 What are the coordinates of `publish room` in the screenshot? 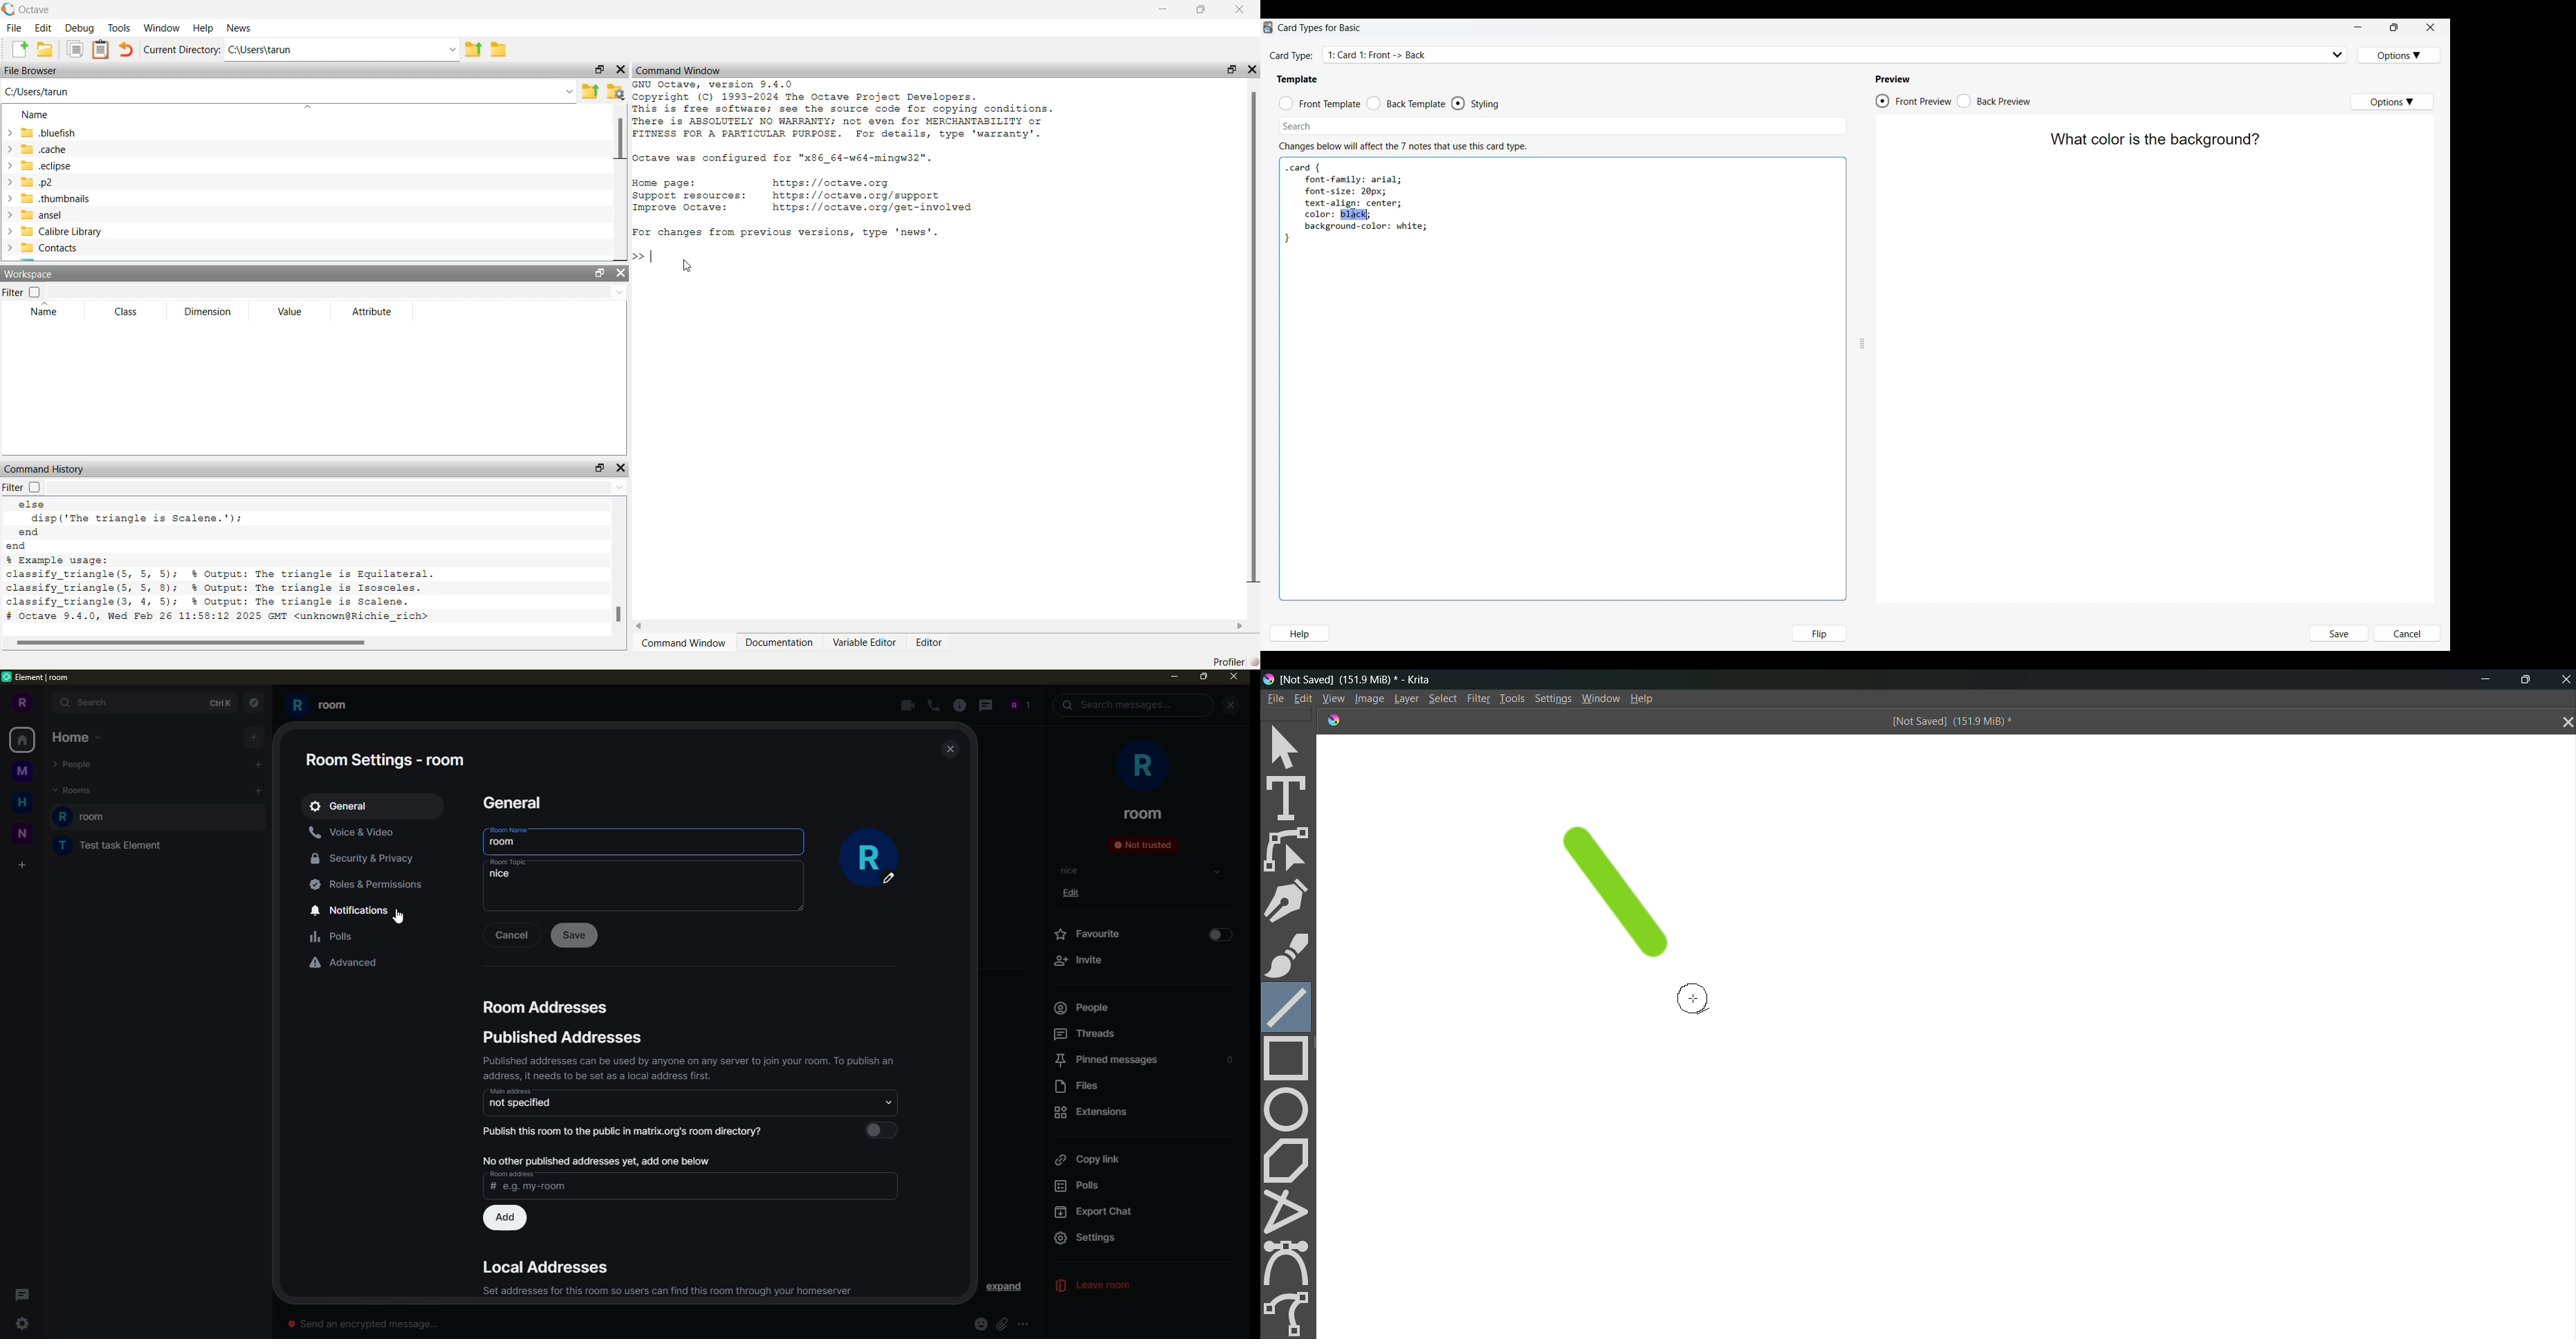 It's located at (631, 1133).